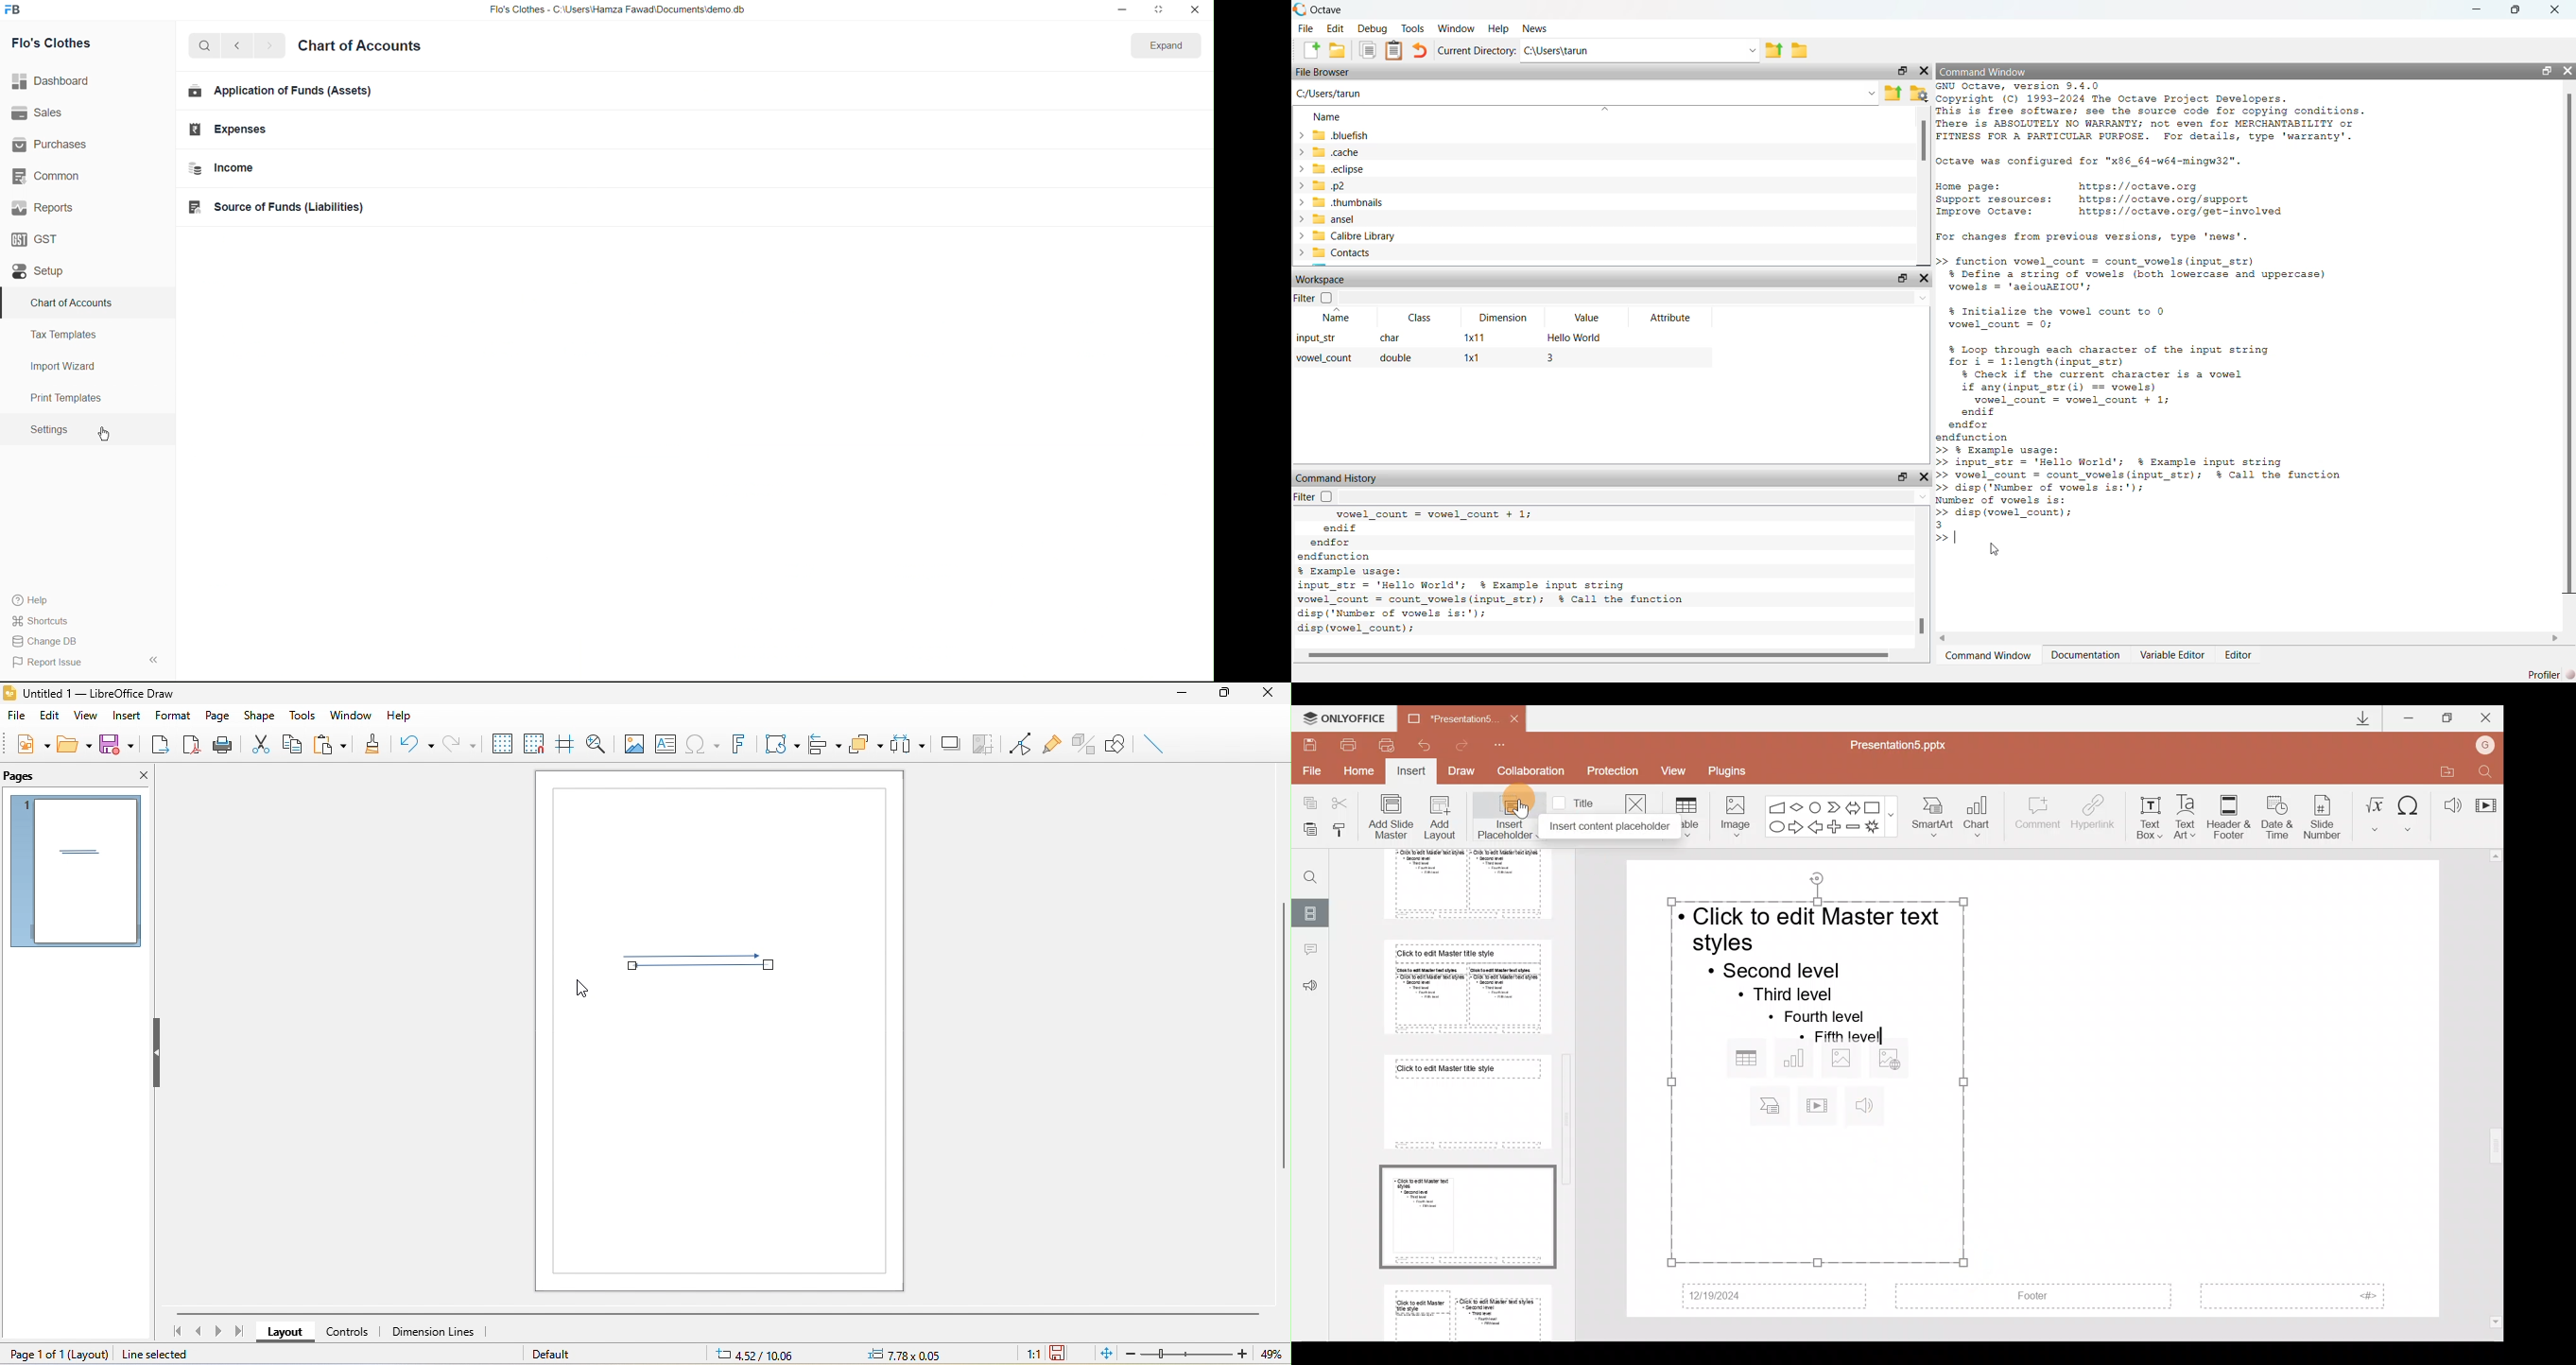 The width and height of the screenshot is (2576, 1372). Describe the element at coordinates (351, 1331) in the screenshot. I see `controls` at that location.